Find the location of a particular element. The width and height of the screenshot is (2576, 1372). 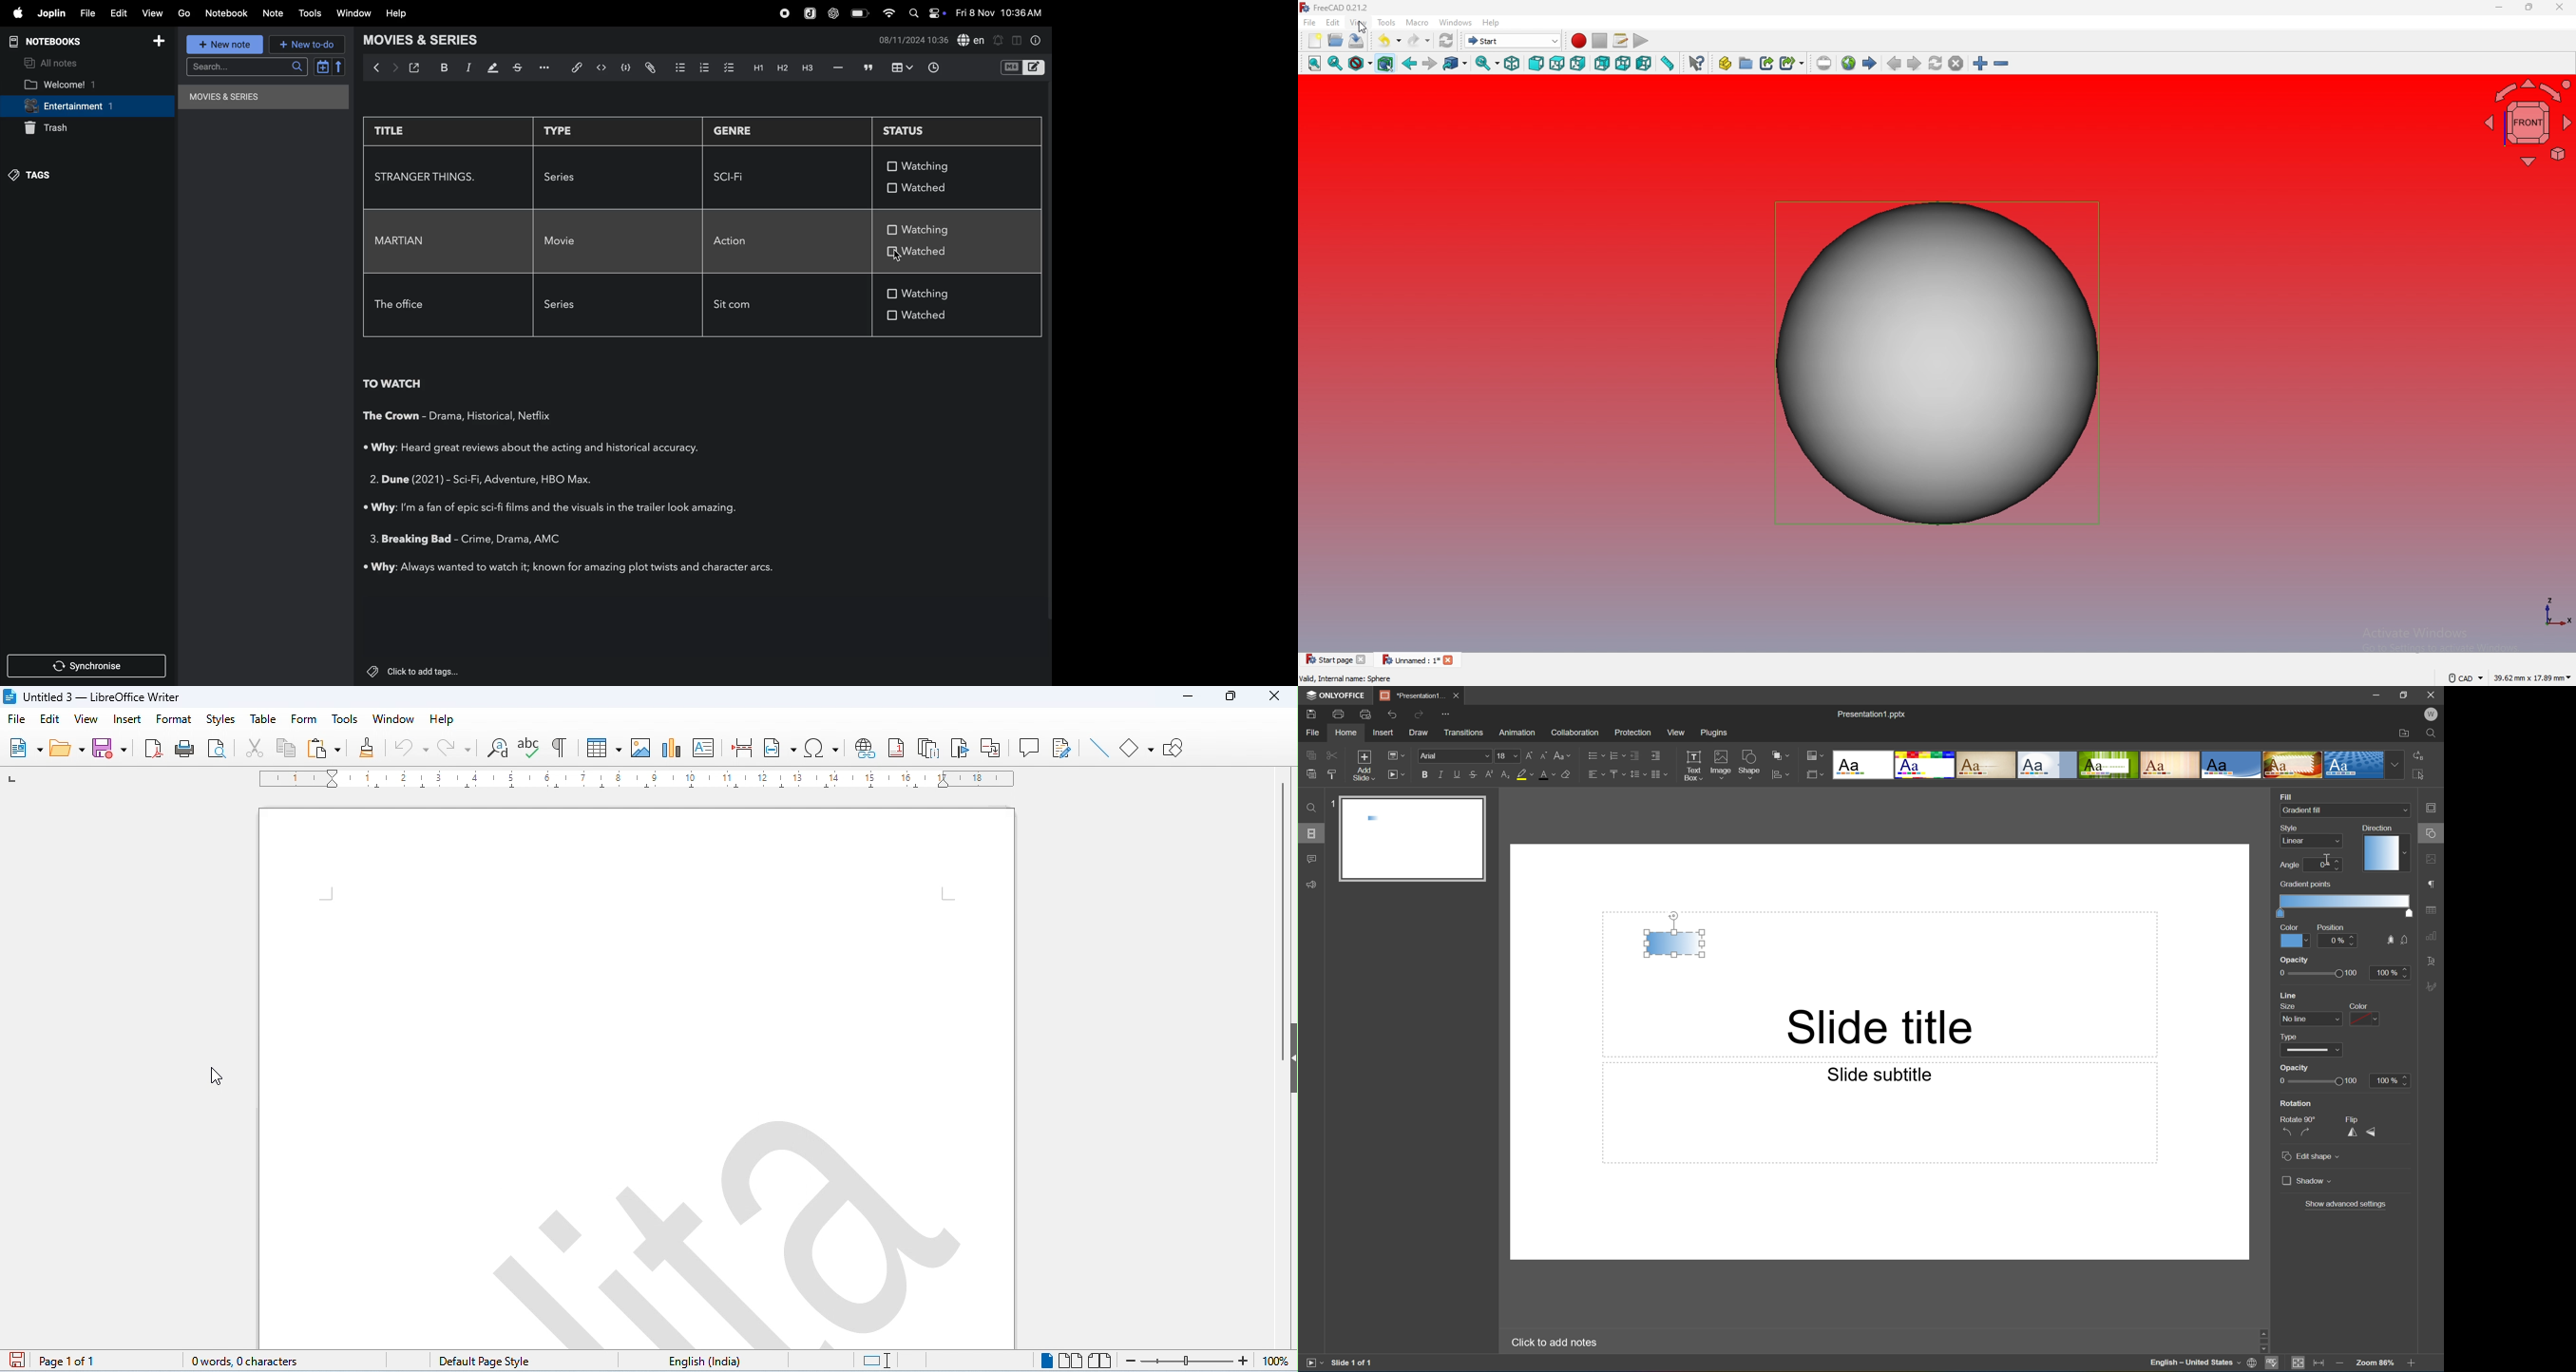

Direction is located at coordinates (2377, 827).